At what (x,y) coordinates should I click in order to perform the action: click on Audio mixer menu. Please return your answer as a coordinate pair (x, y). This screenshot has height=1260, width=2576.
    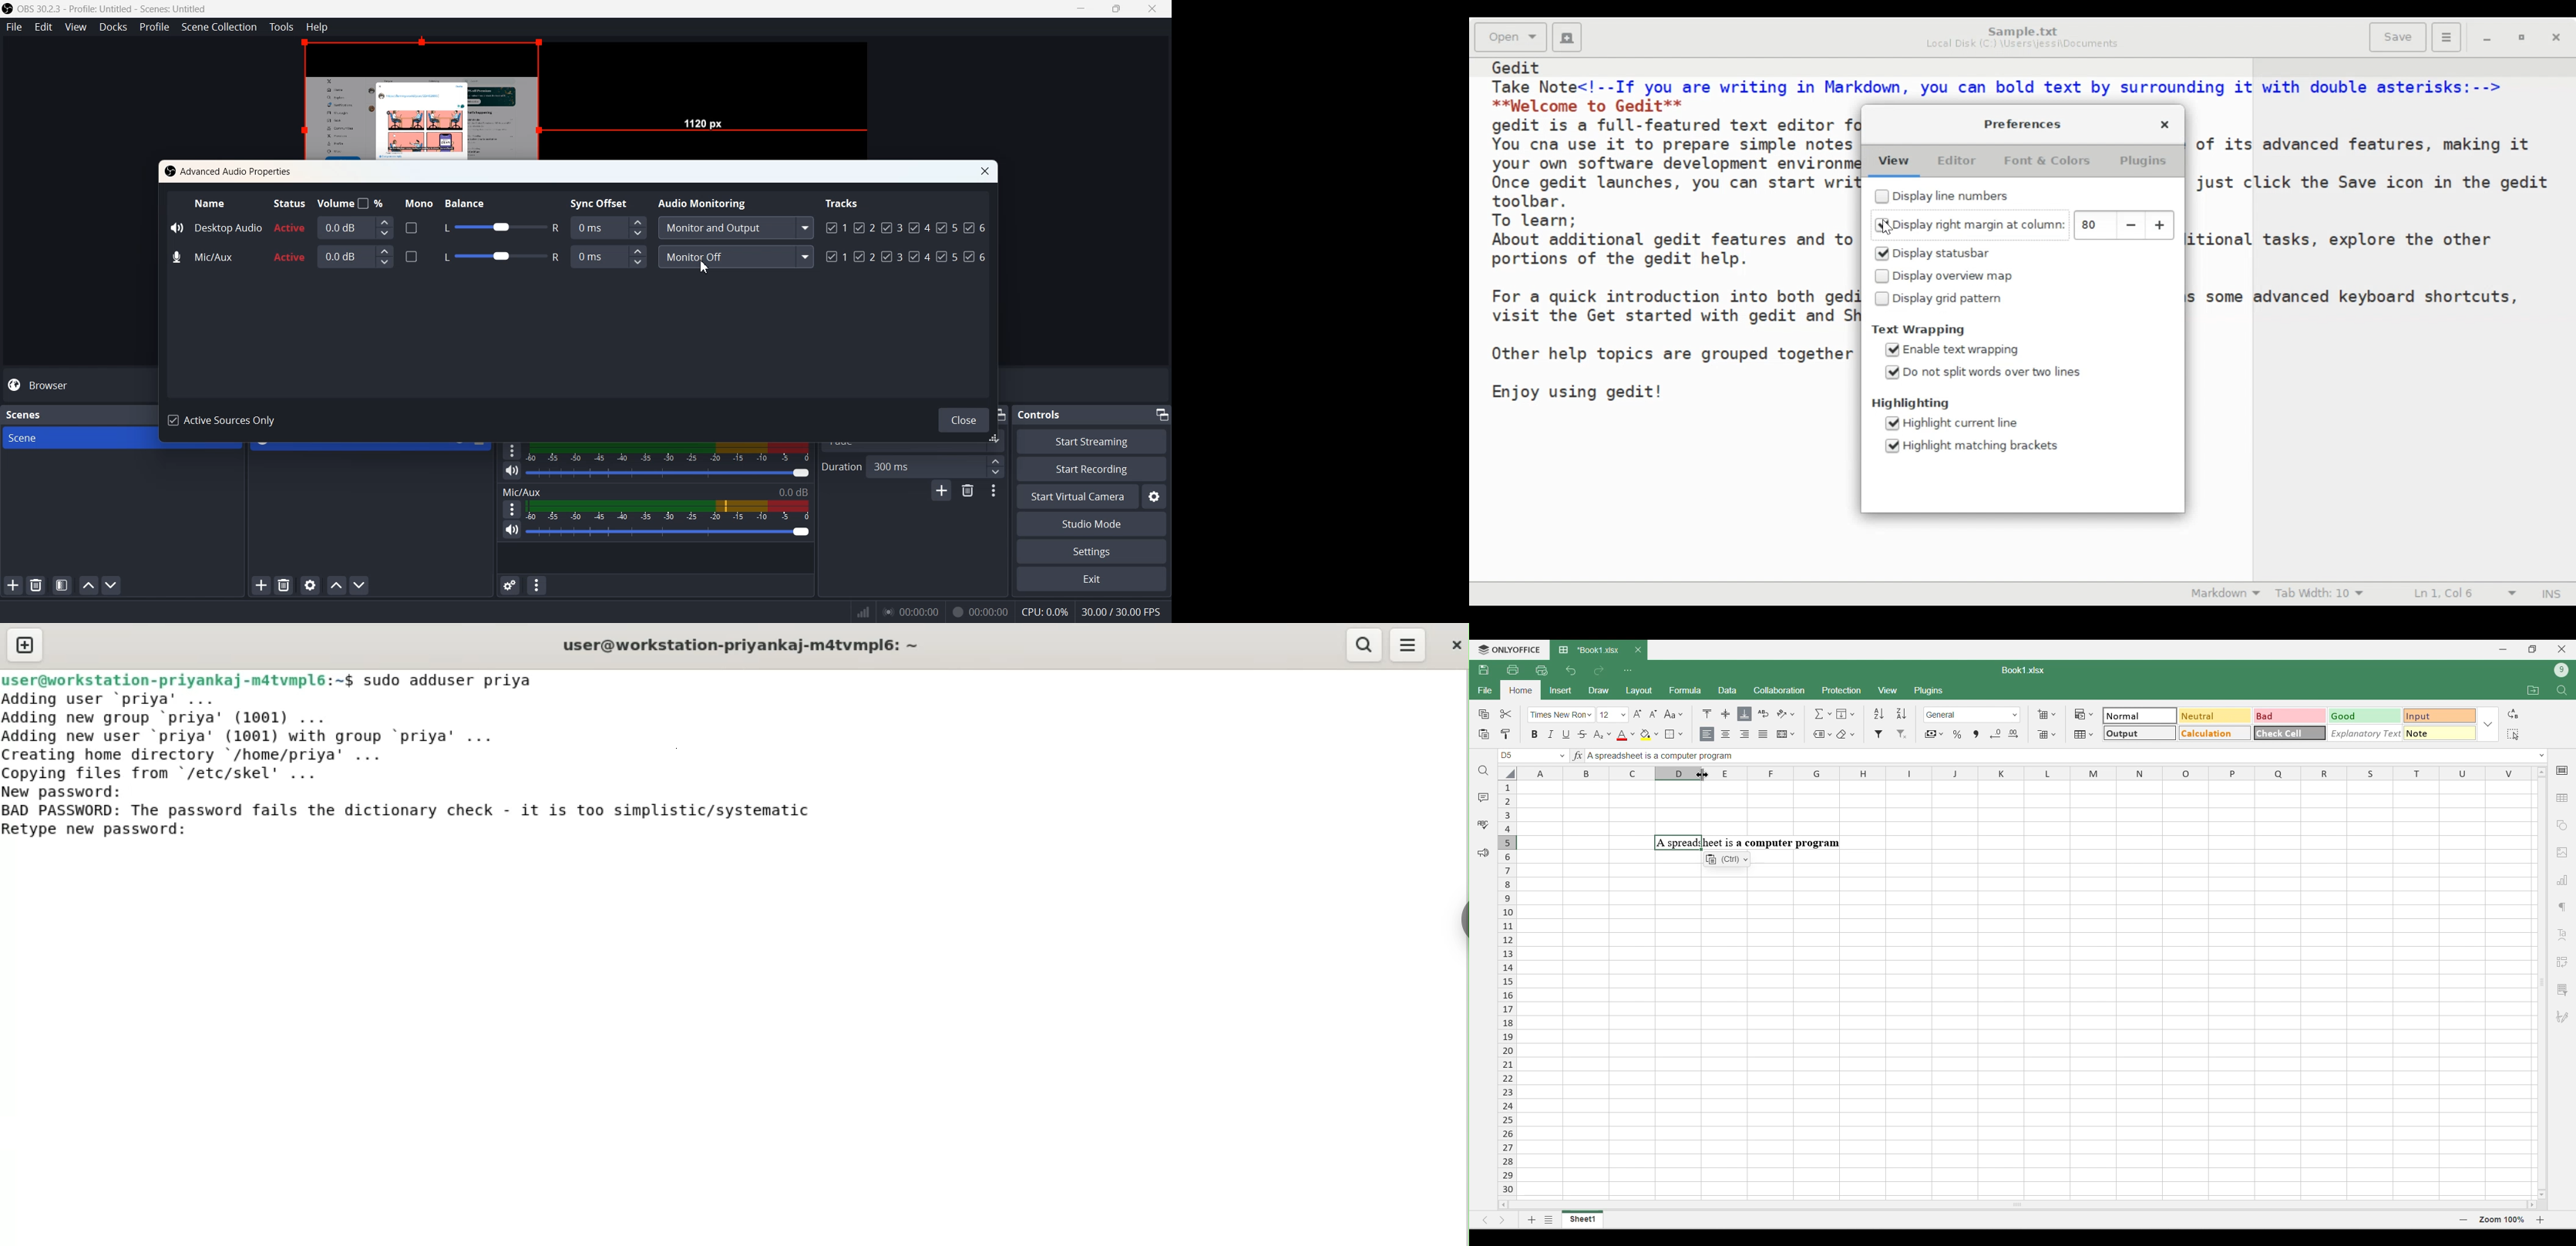
    Looking at the image, I should click on (538, 585).